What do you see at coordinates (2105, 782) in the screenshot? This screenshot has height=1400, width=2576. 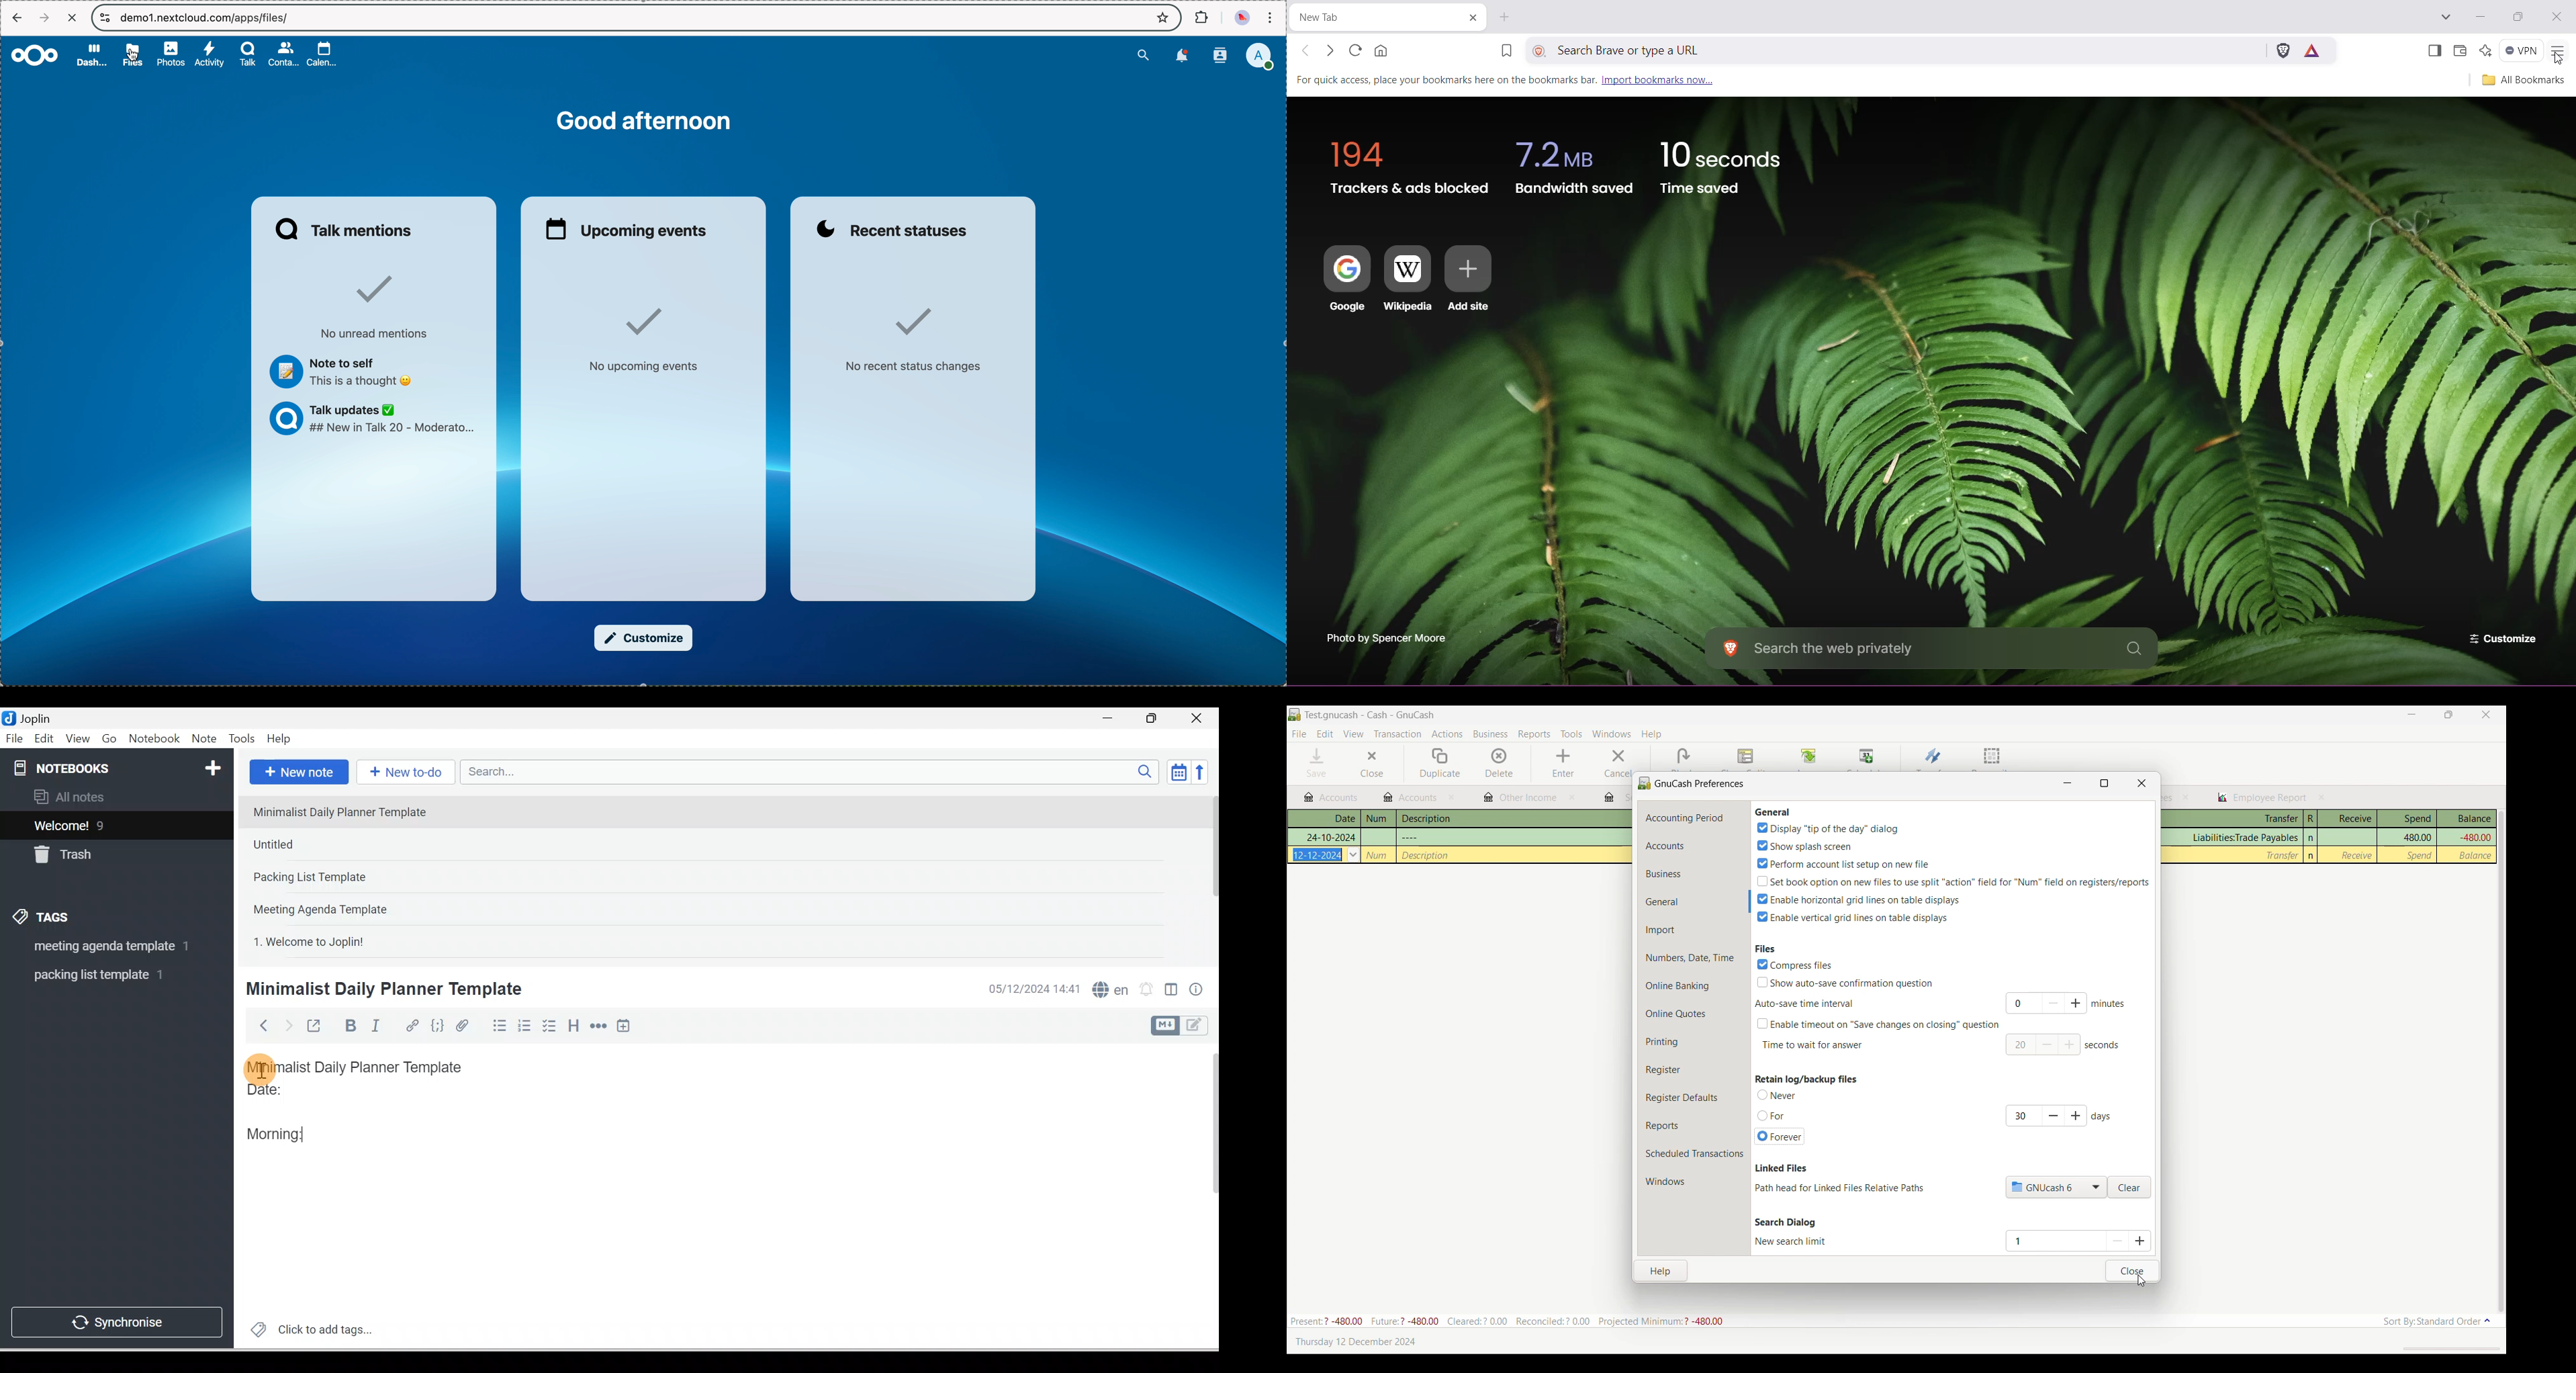 I see `maximize` at bounding box center [2105, 782].